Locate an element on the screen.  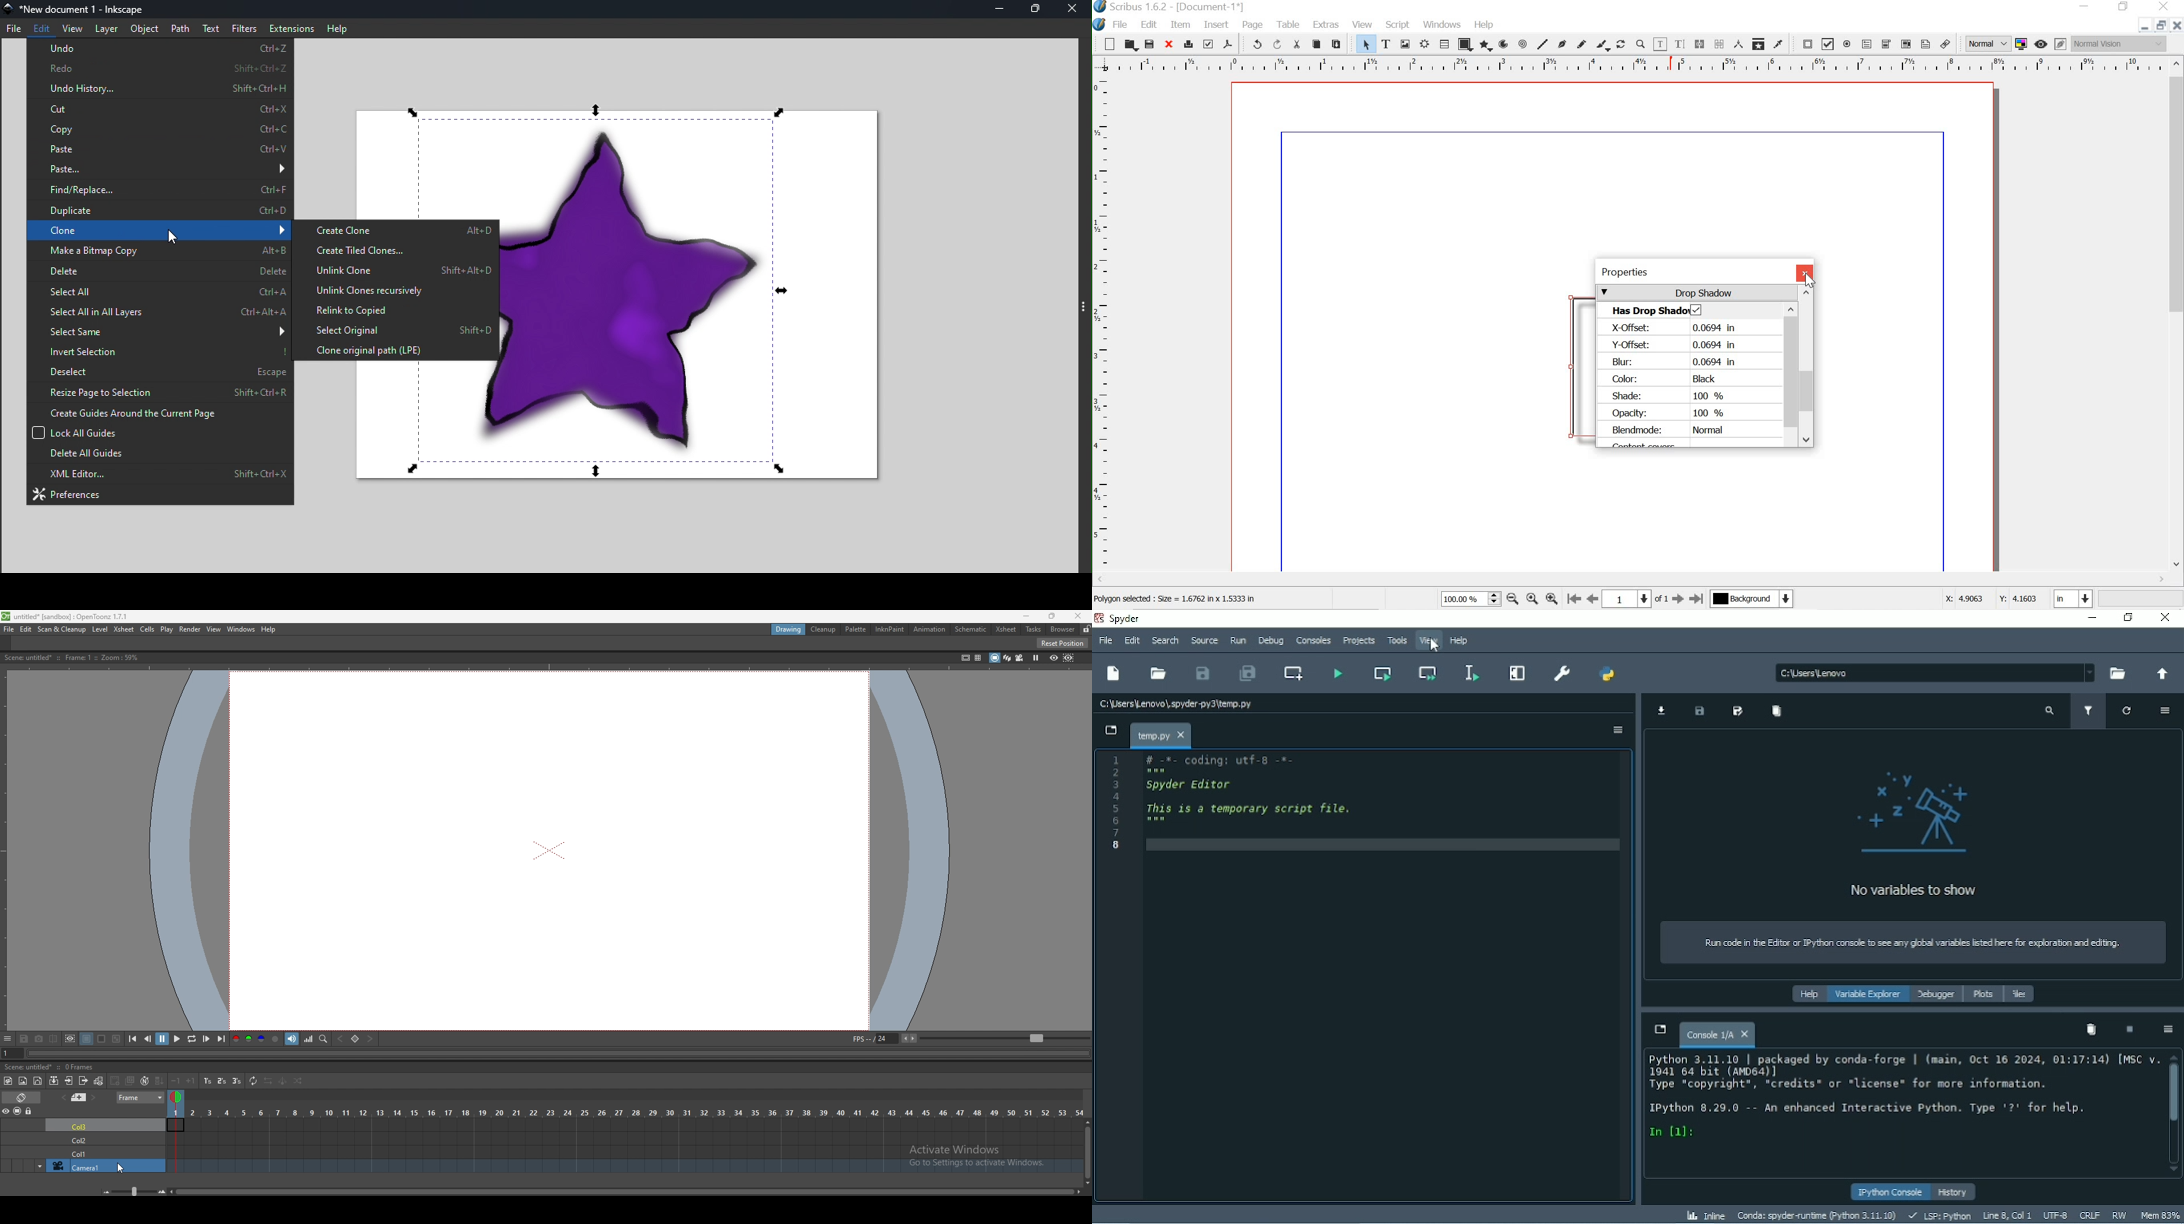
View is located at coordinates (74, 27).